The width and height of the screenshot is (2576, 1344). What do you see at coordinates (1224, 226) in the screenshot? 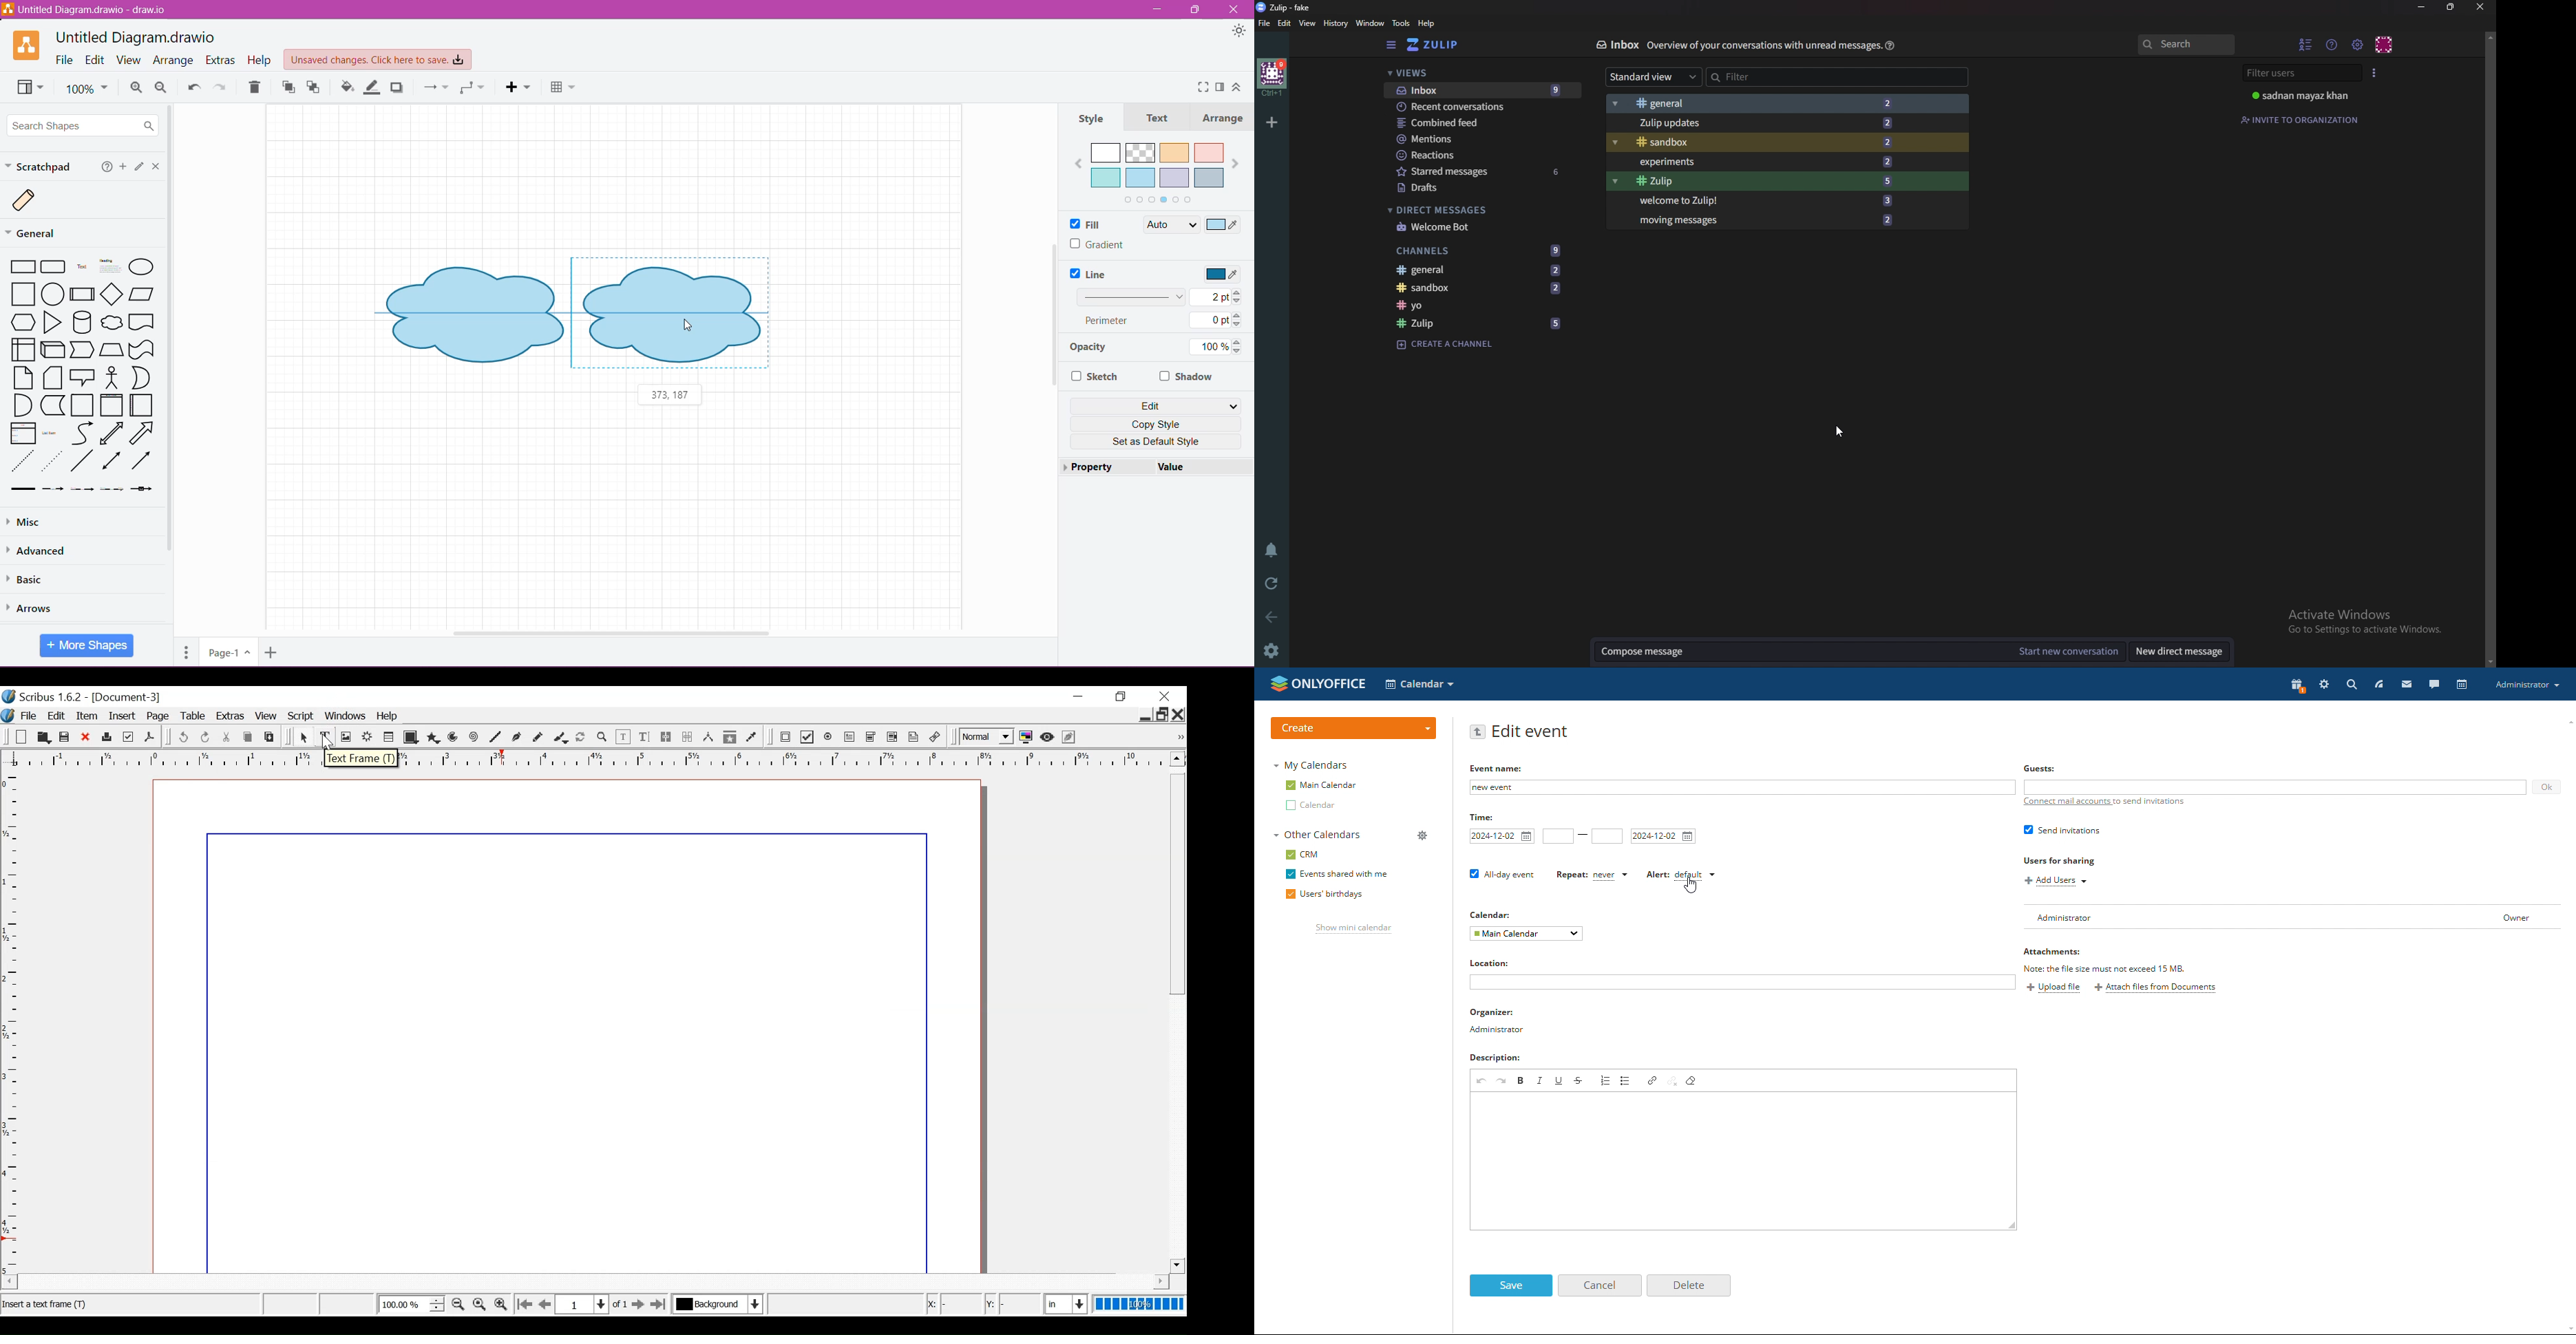
I see `Select Color to Fill` at bounding box center [1224, 226].